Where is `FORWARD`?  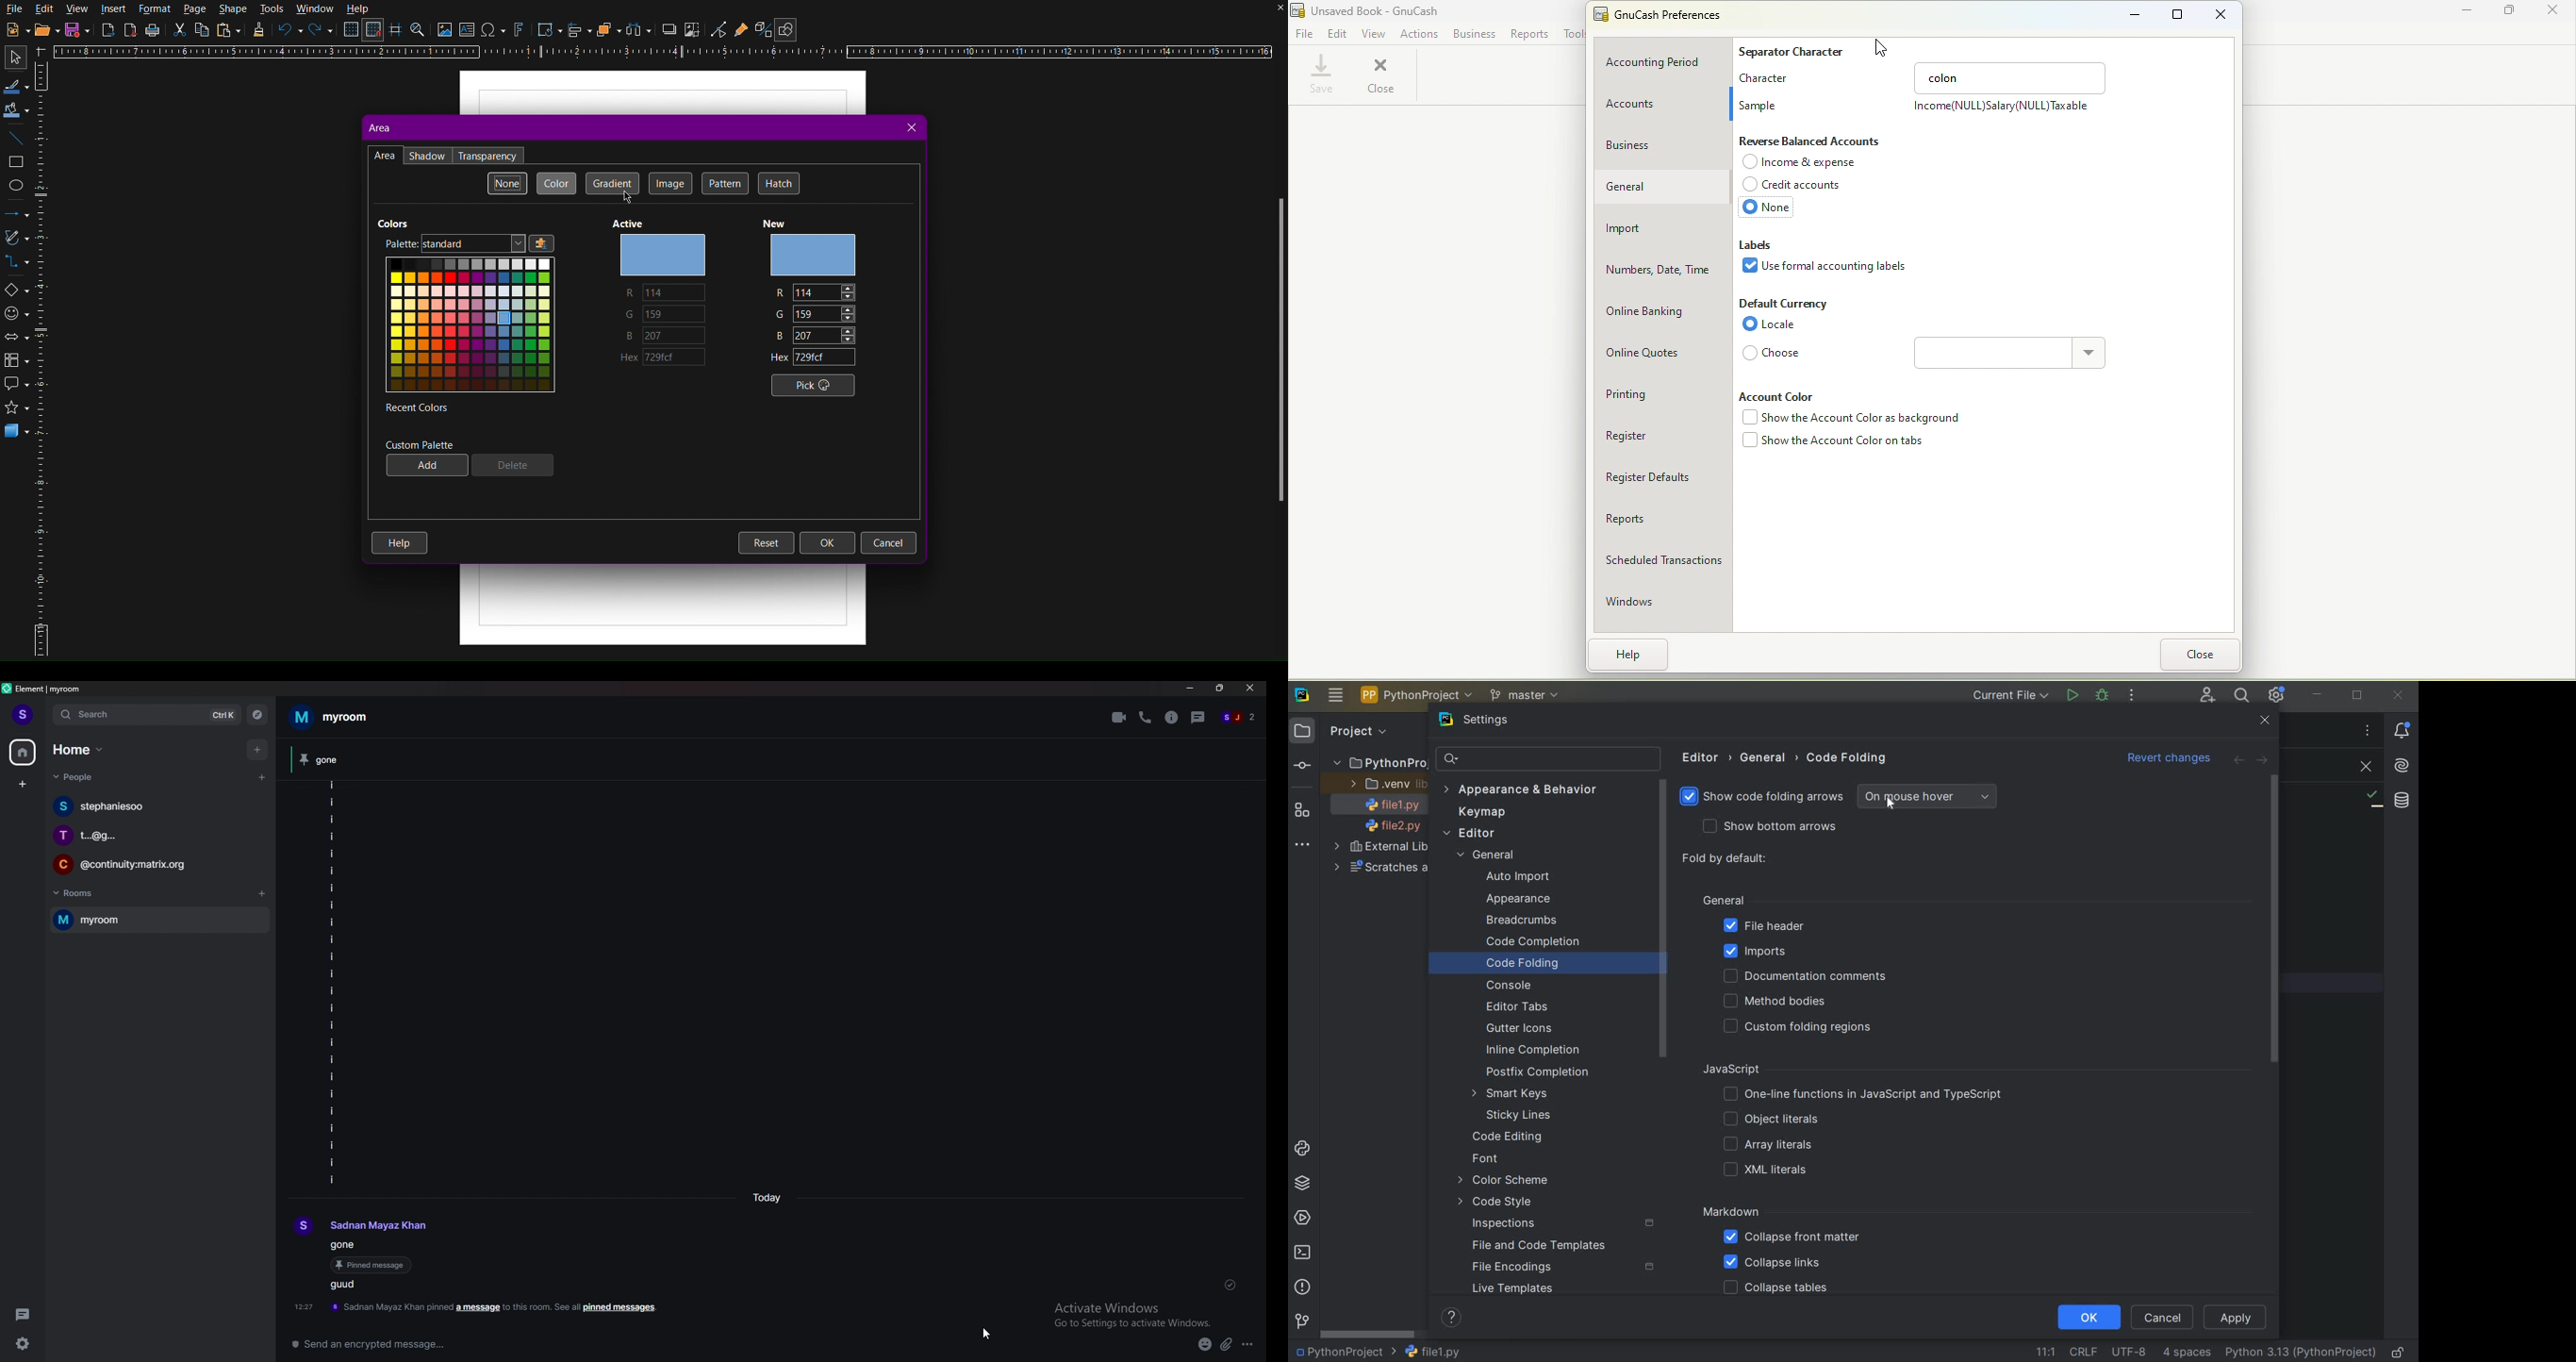 FORWARD is located at coordinates (2264, 761).